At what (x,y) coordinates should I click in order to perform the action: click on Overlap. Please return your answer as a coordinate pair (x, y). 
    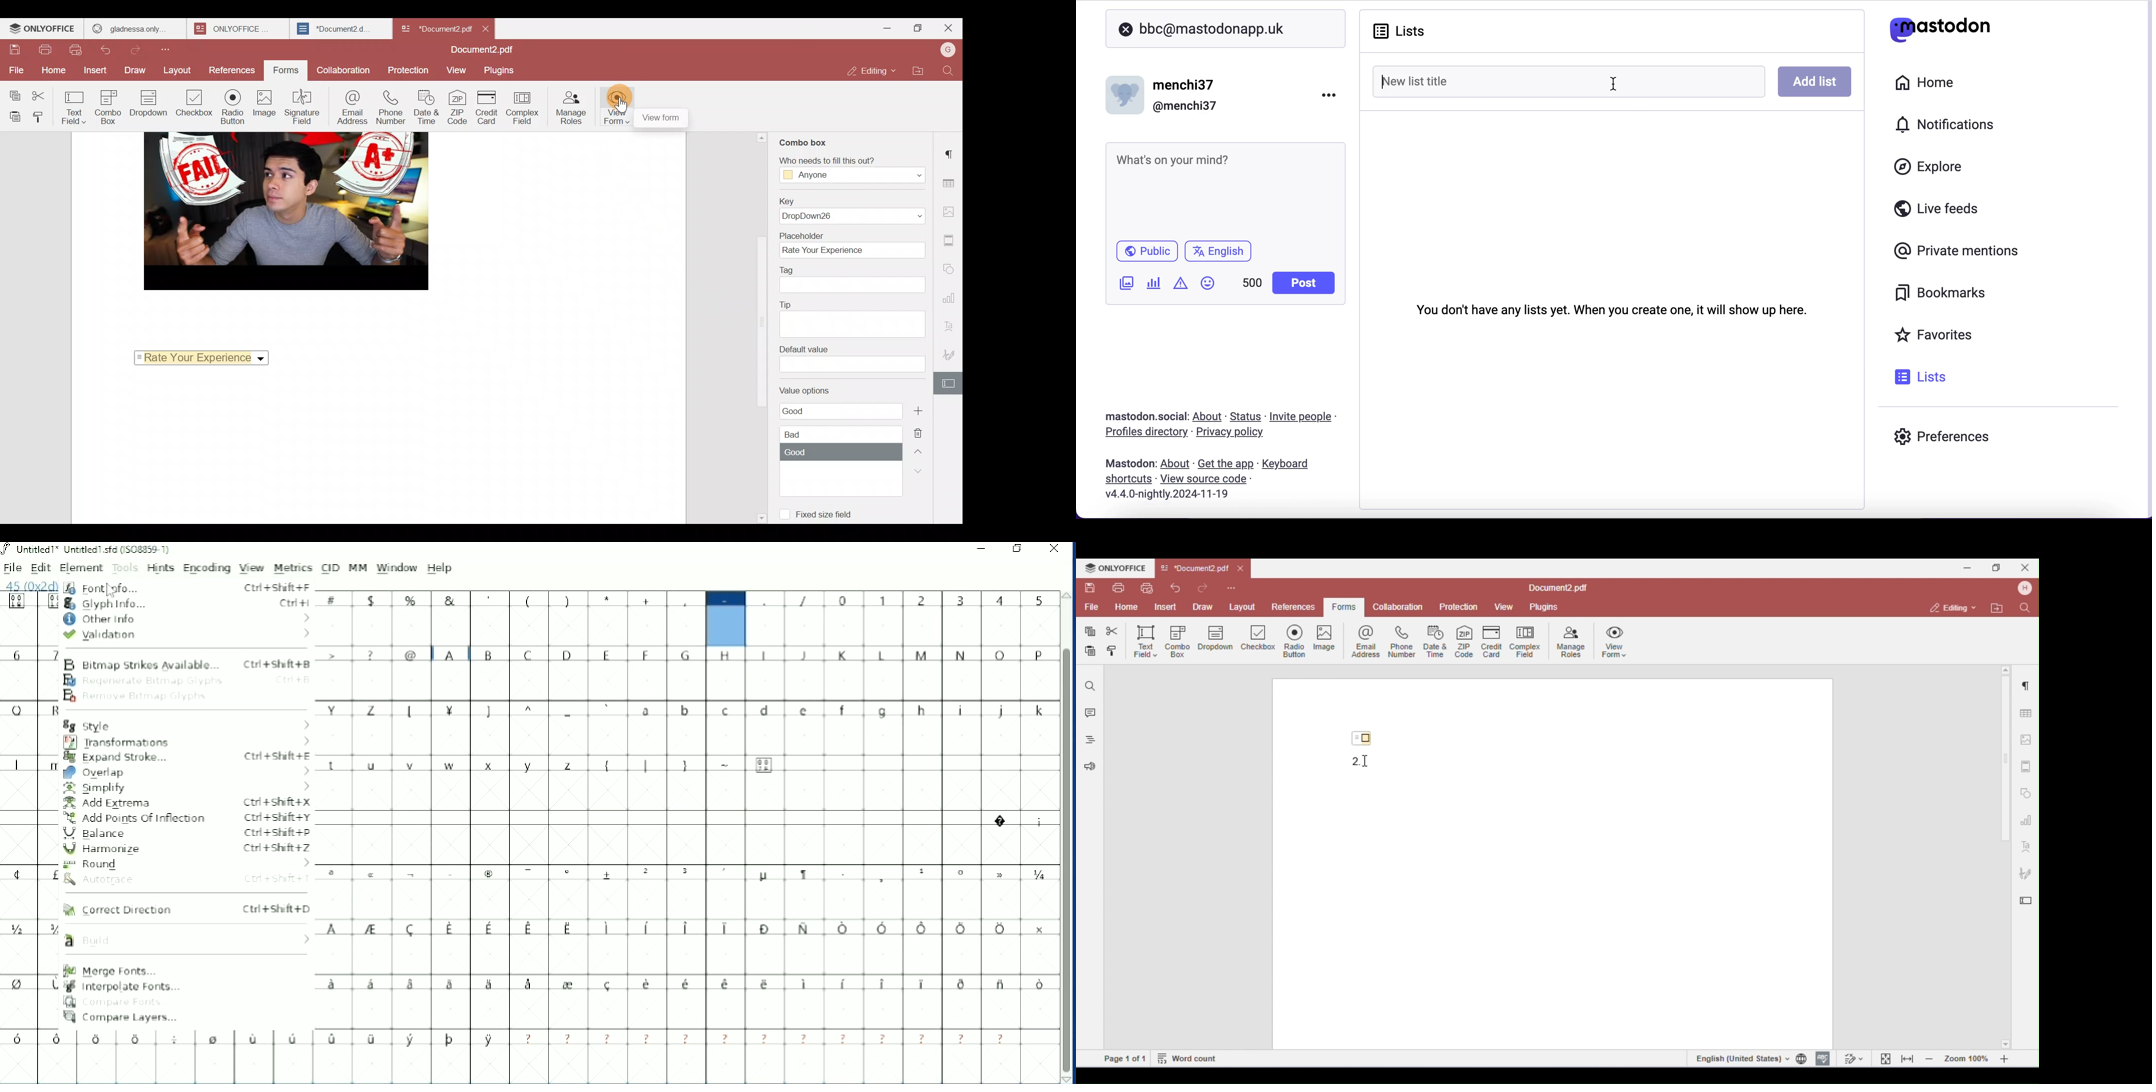
    Looking at the image, I should click on (188, 772).